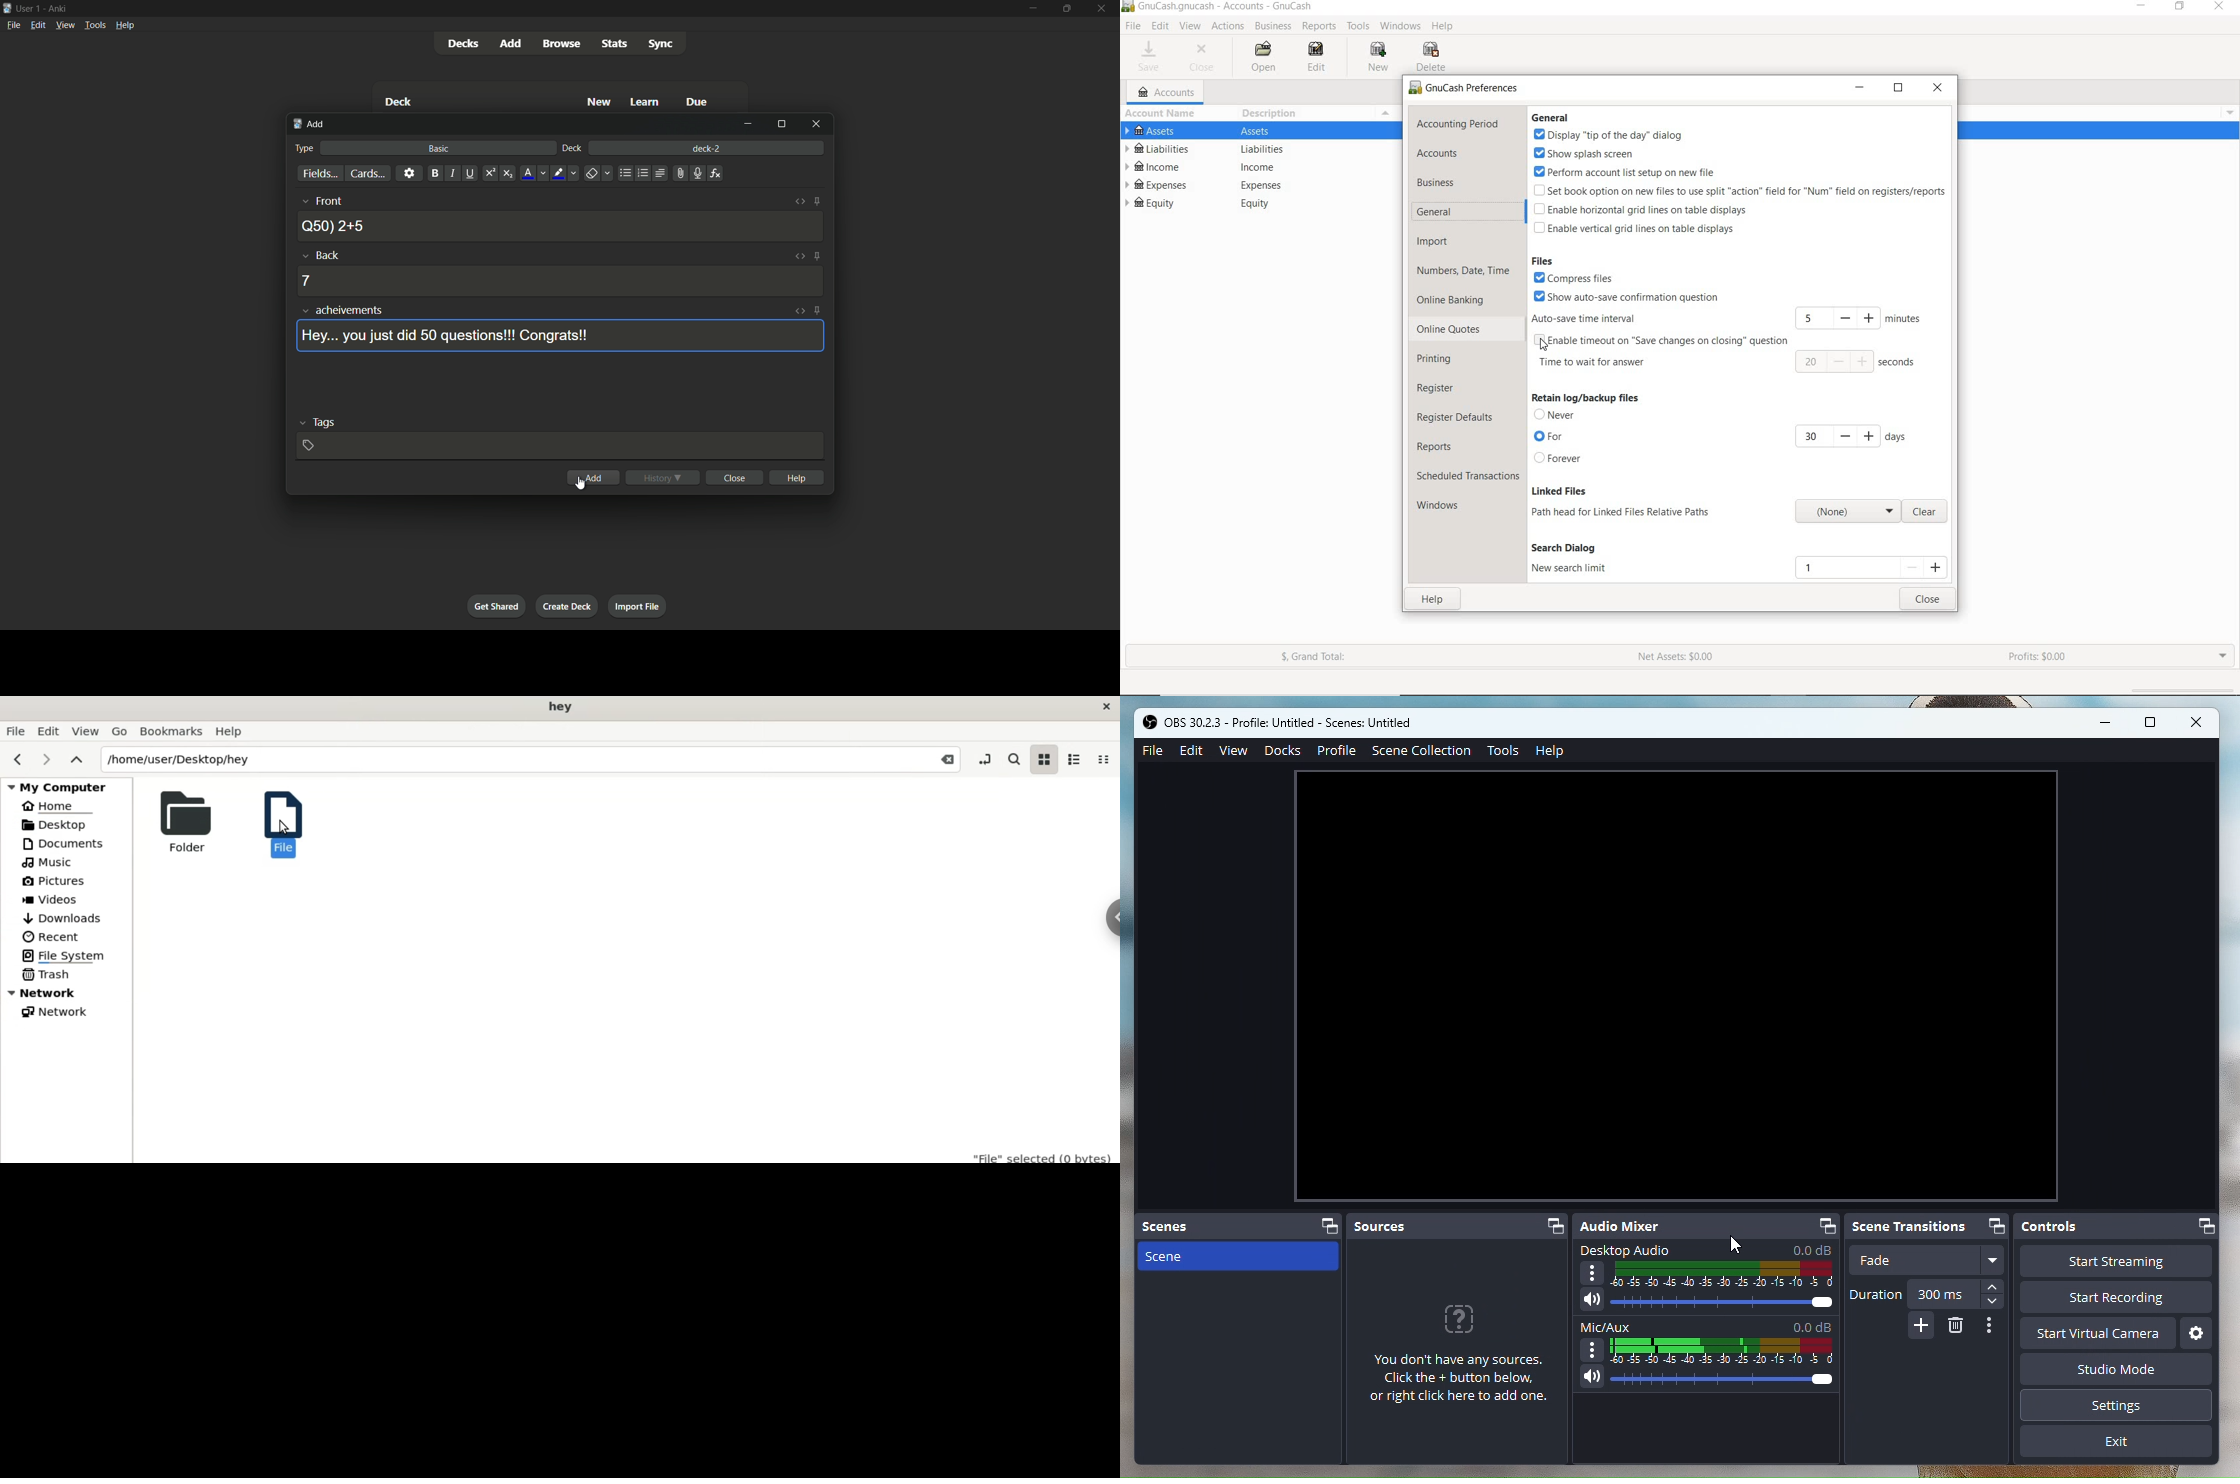 This screenshot has height=1484, width=2240. I want to click on toggle sticky, so click(817, 311).